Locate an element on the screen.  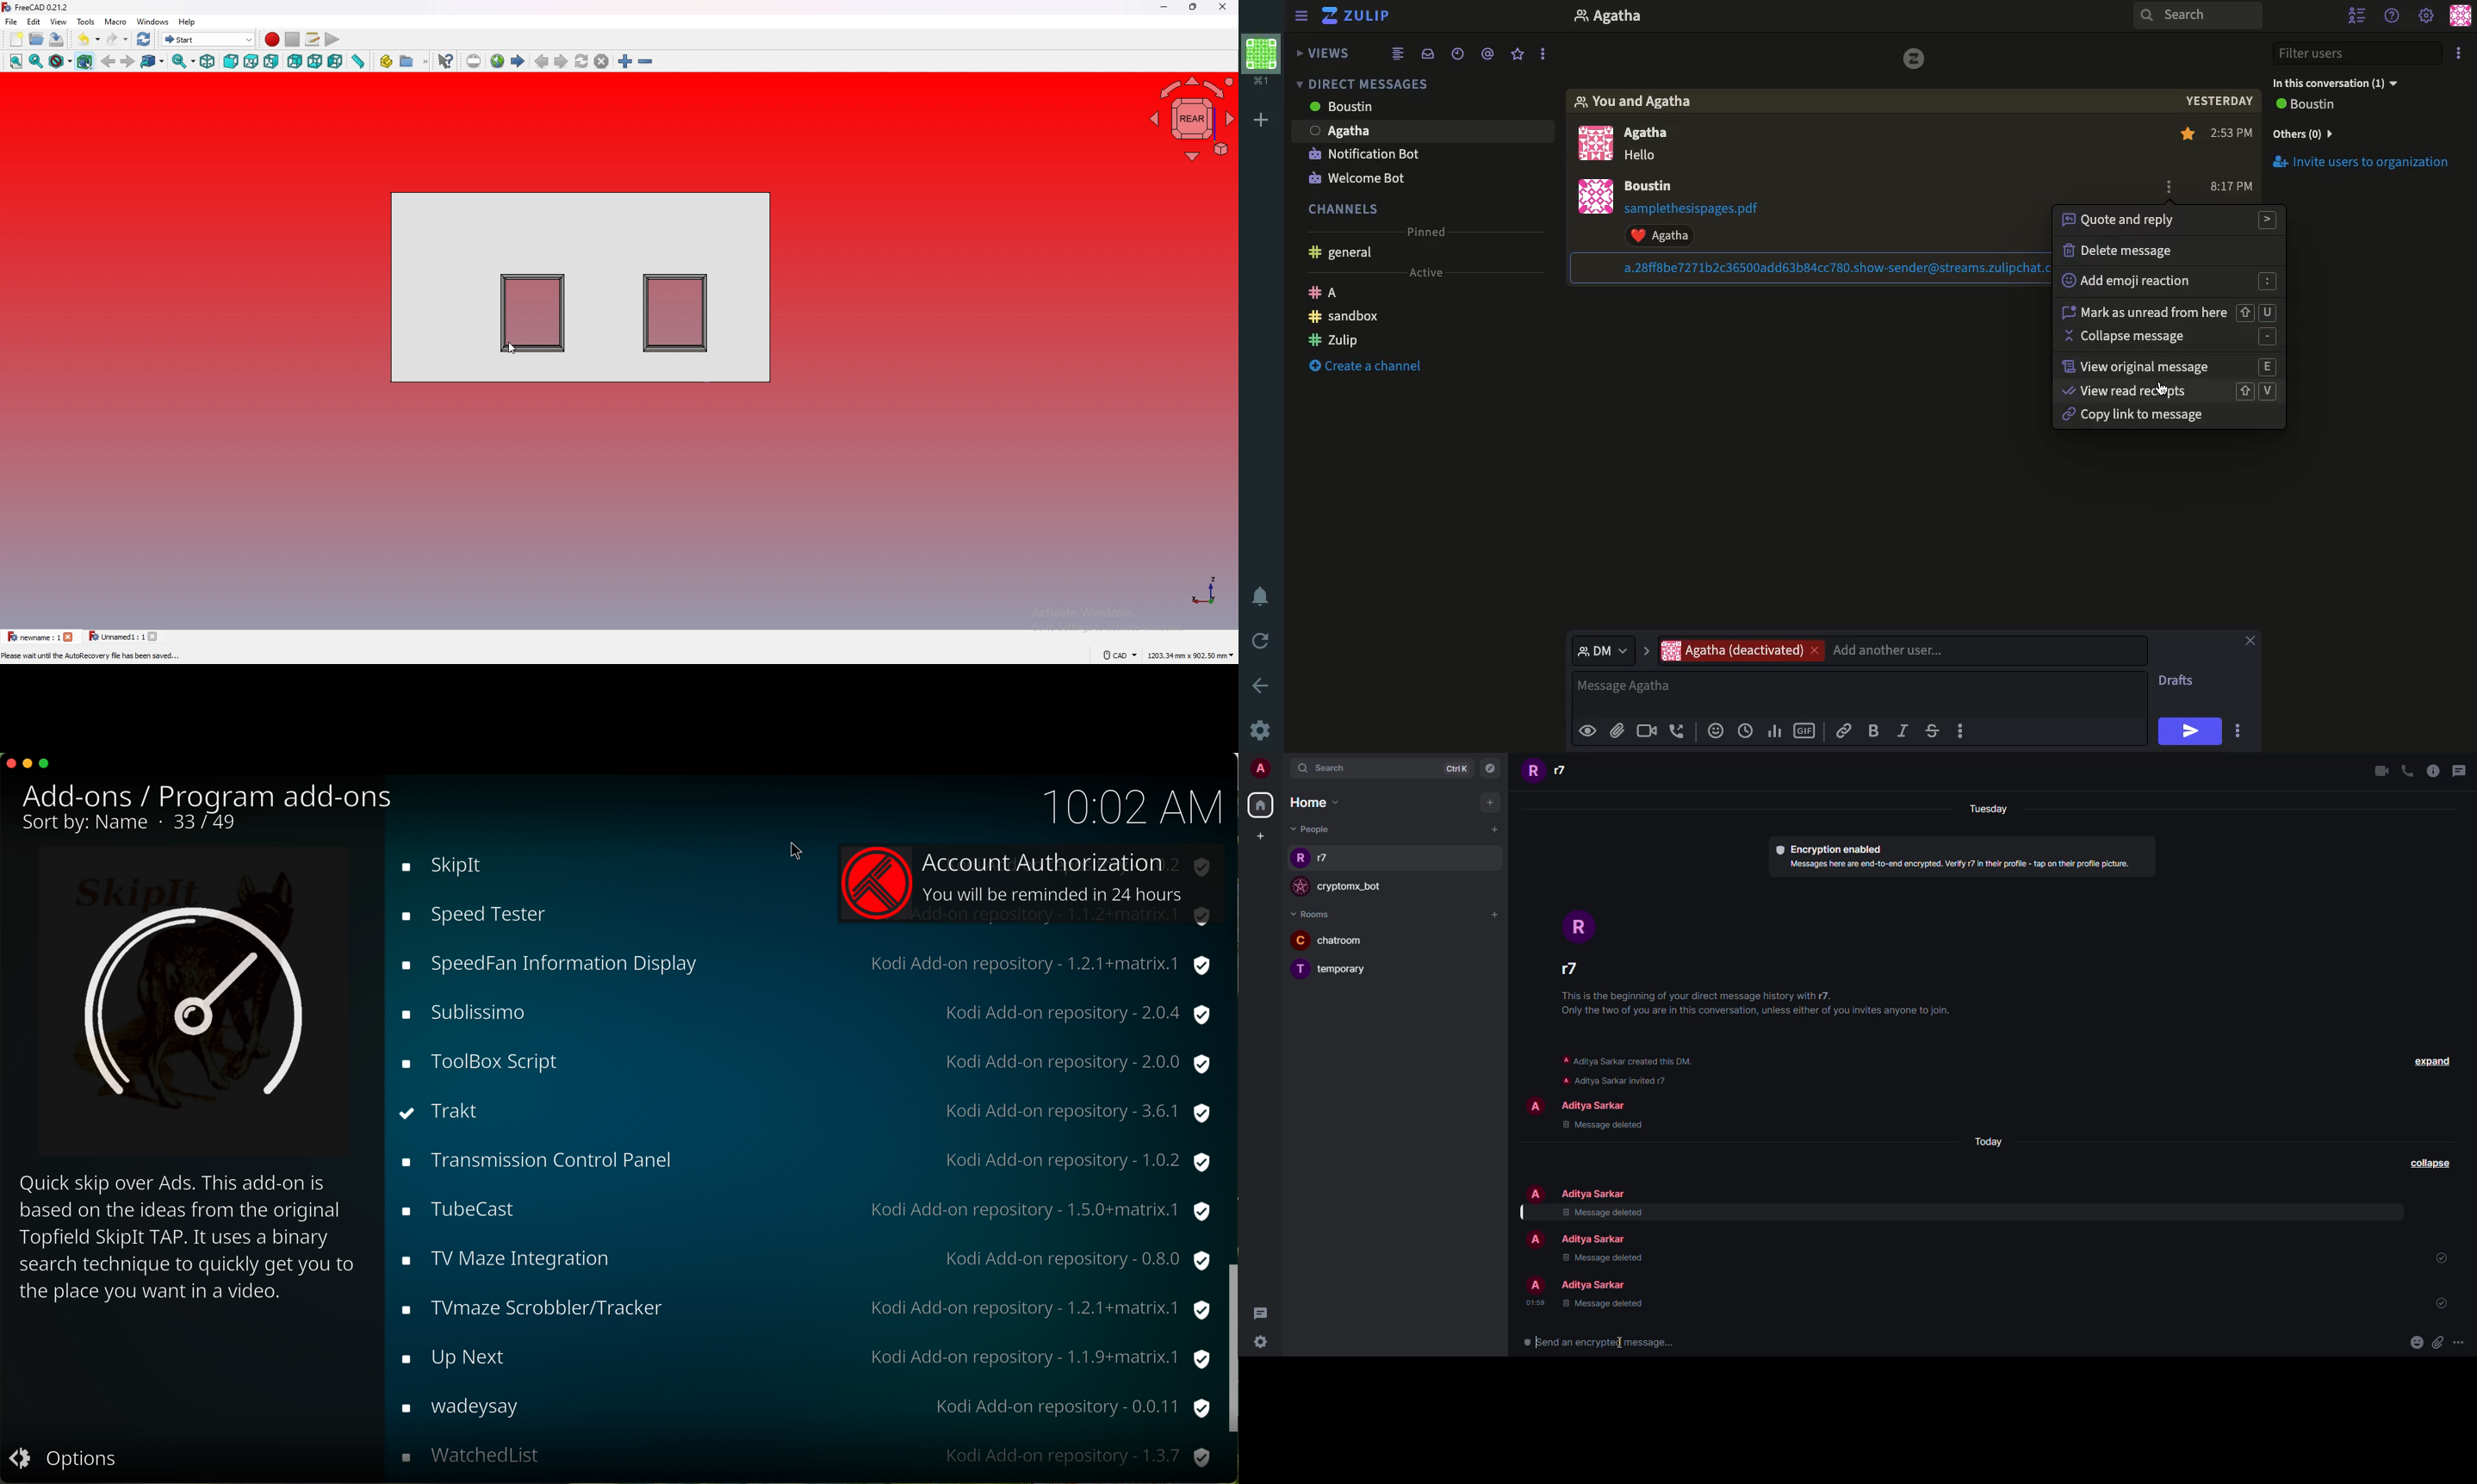
isometric is located at coordinates (209, 61).